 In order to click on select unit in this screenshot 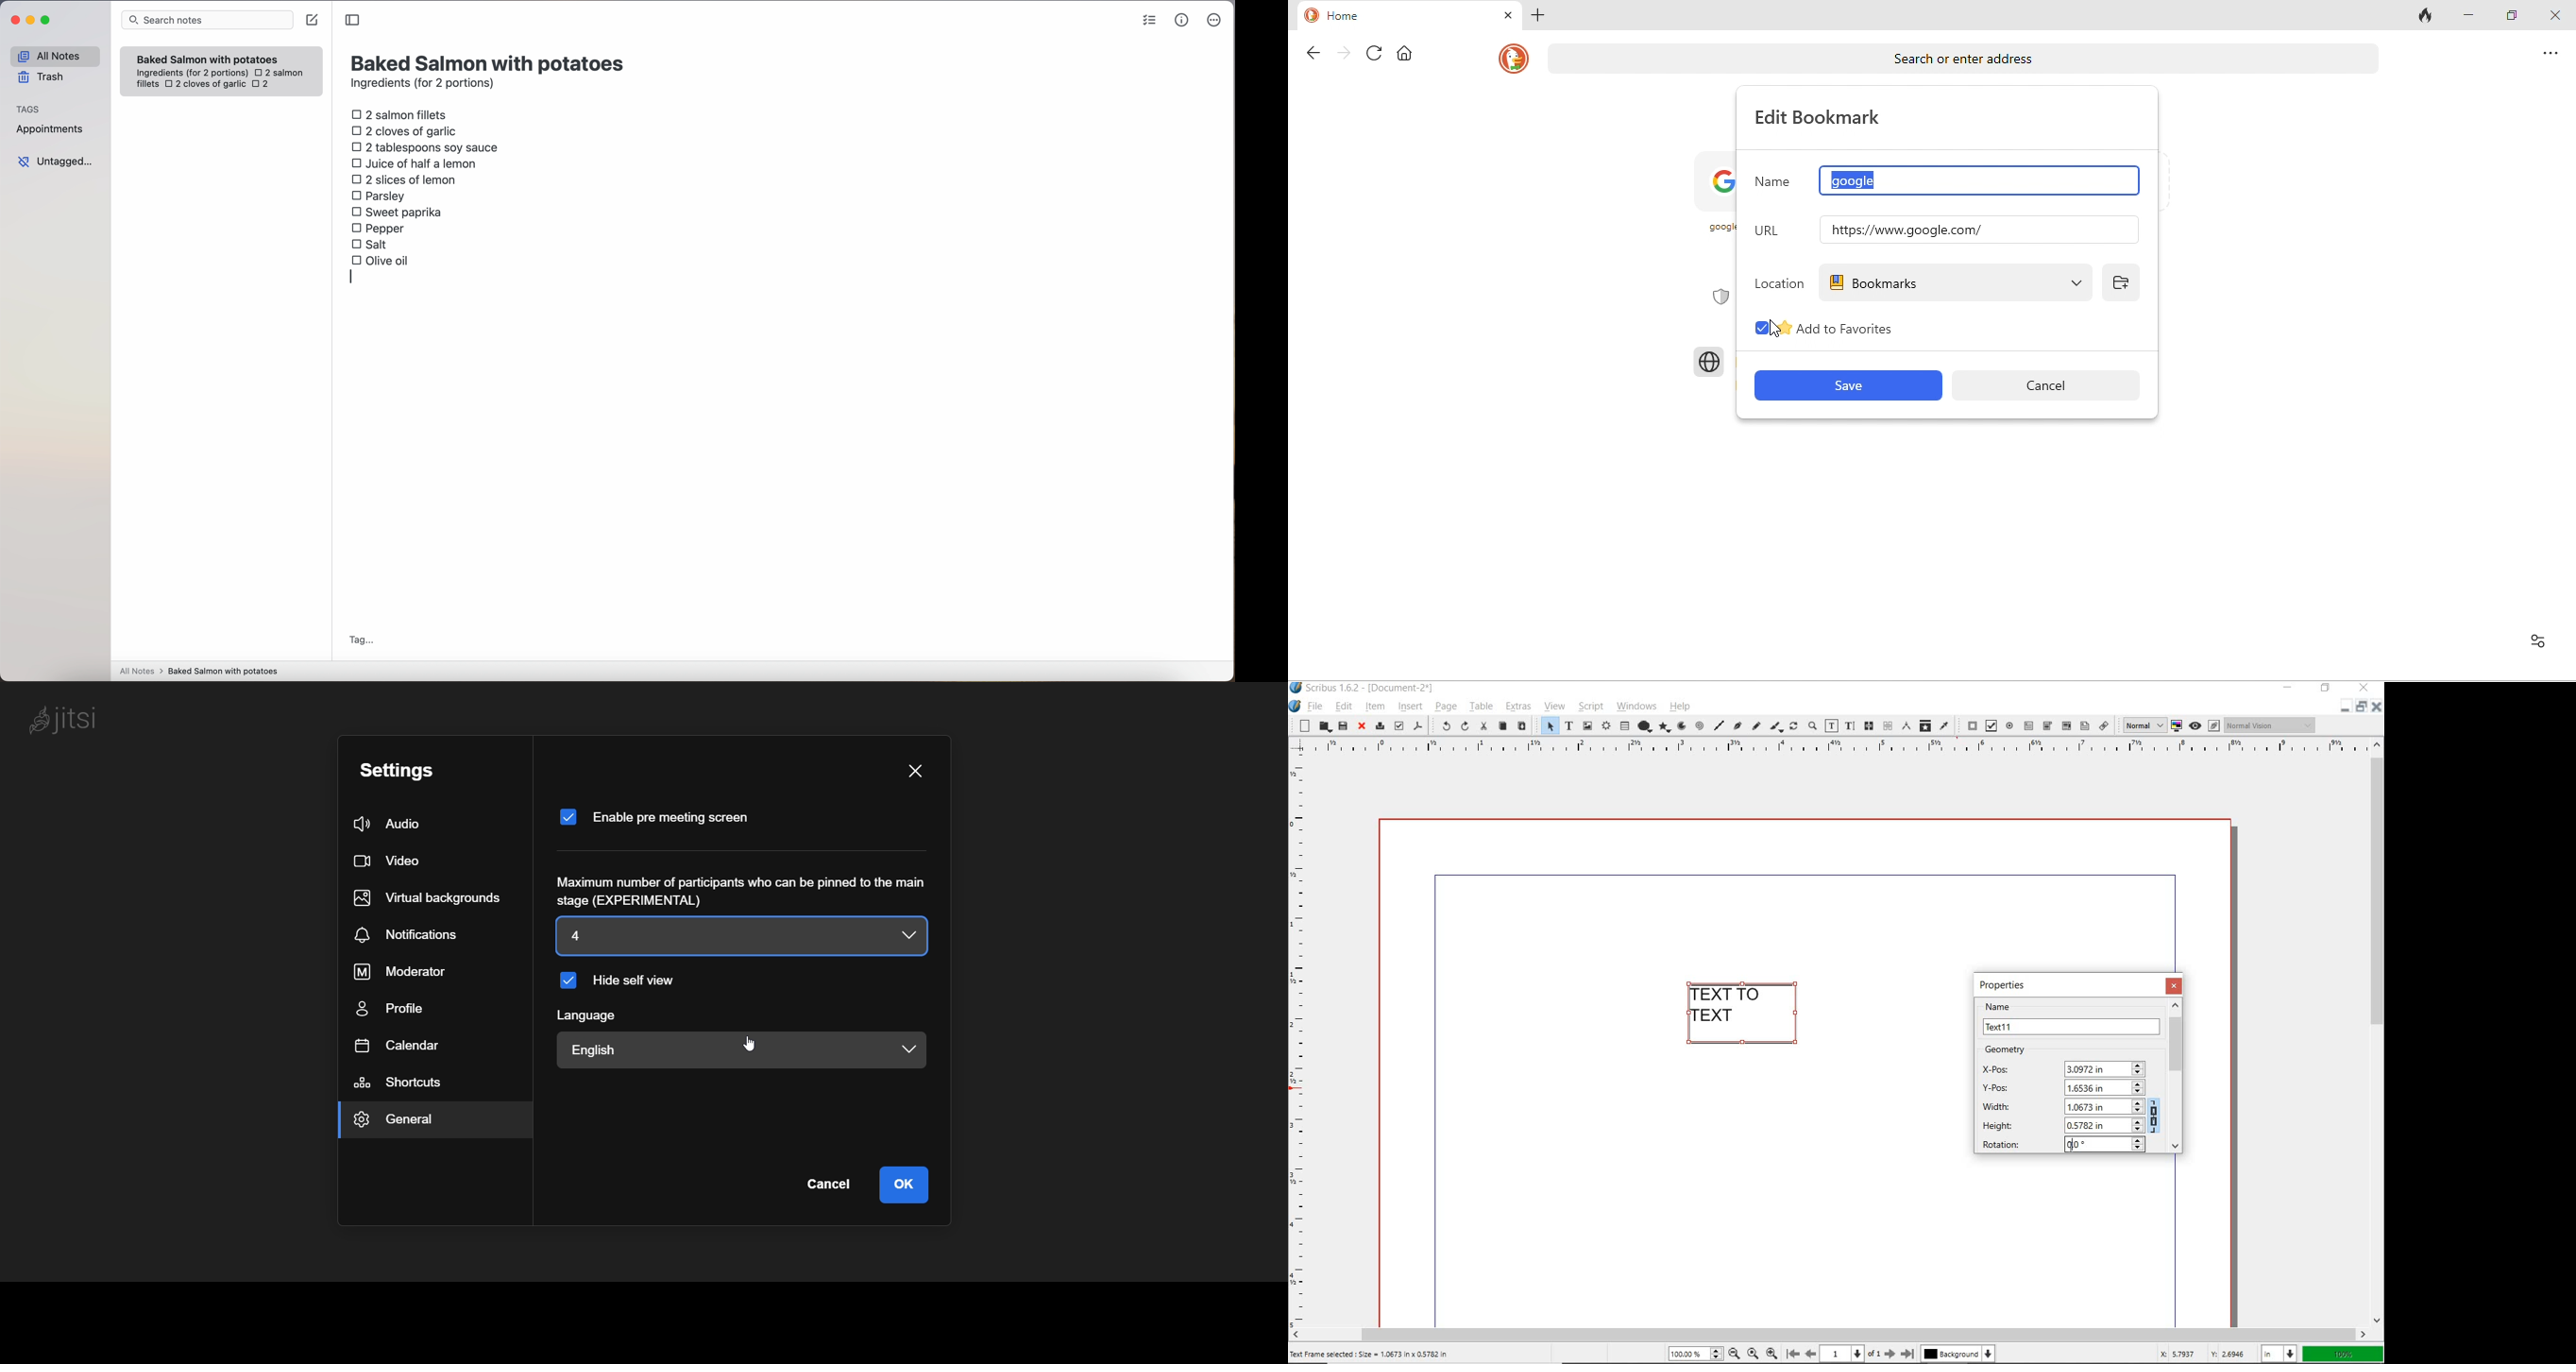, I will do `click(2277, 1354)`.